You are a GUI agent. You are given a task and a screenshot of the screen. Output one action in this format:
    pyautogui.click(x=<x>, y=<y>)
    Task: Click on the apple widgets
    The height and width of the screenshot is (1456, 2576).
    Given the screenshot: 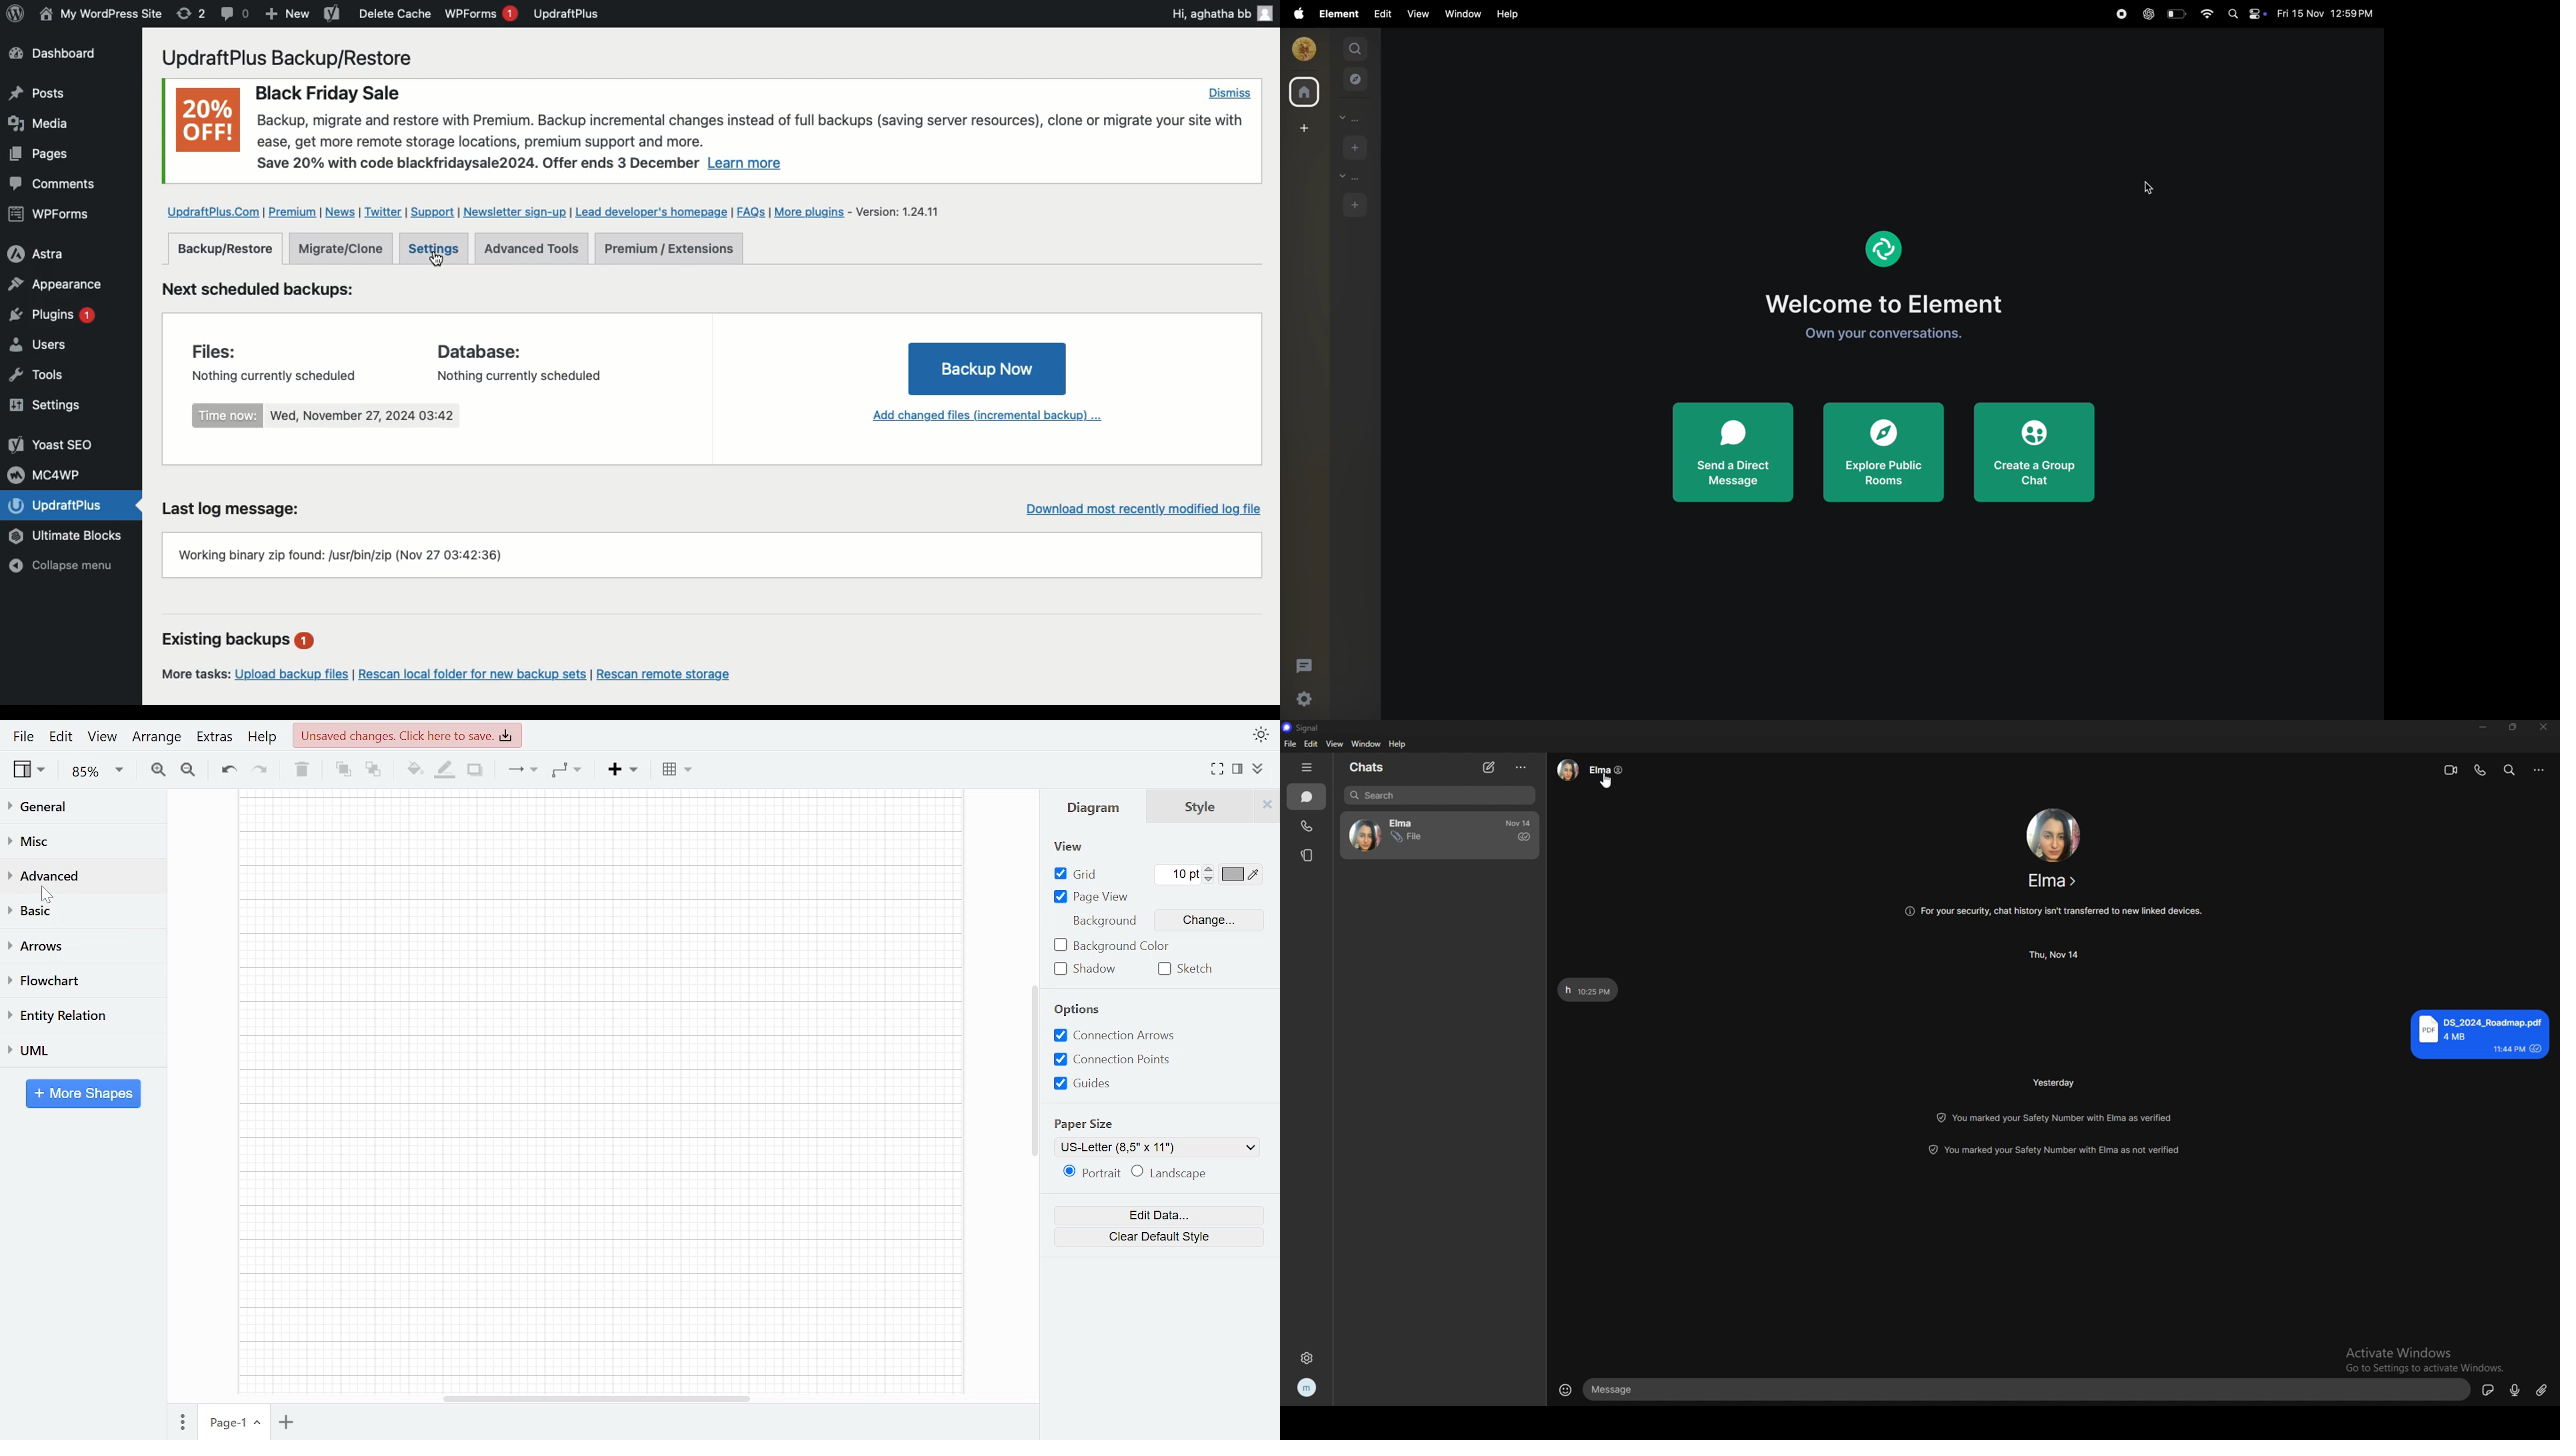 What is the action you would take?
    pyautogui.click(x=2247, y=13)
    